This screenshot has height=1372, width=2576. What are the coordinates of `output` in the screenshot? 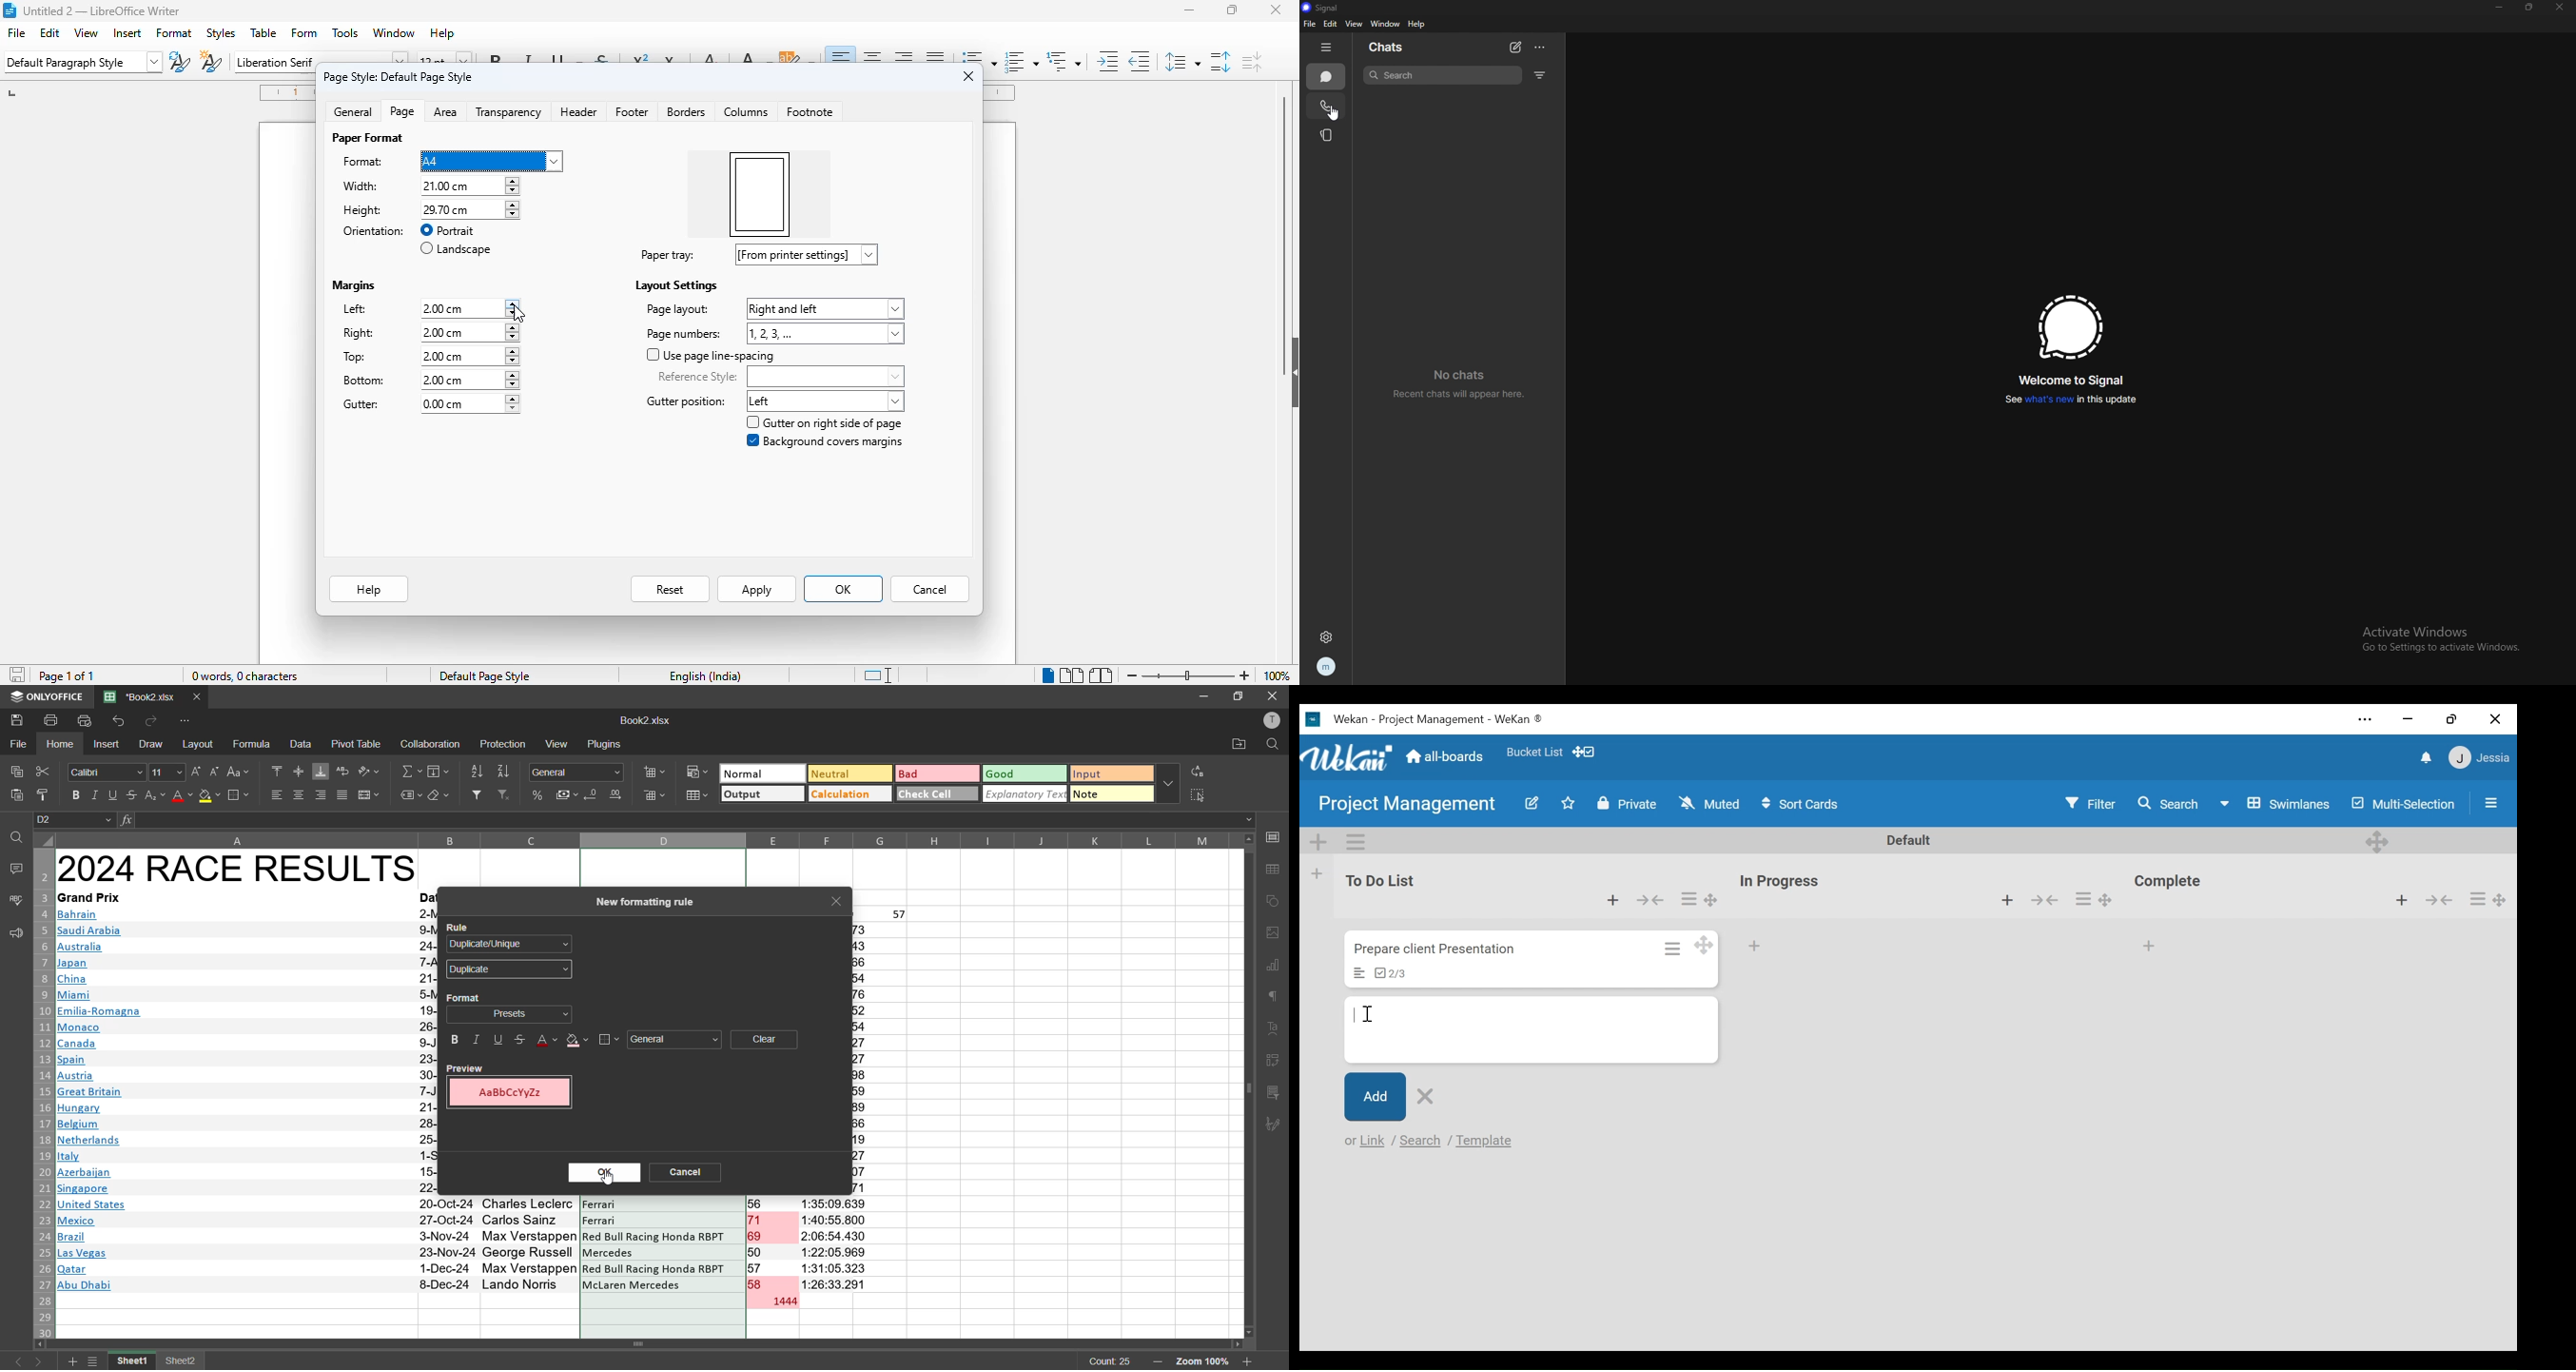 It's located at (761, 796).